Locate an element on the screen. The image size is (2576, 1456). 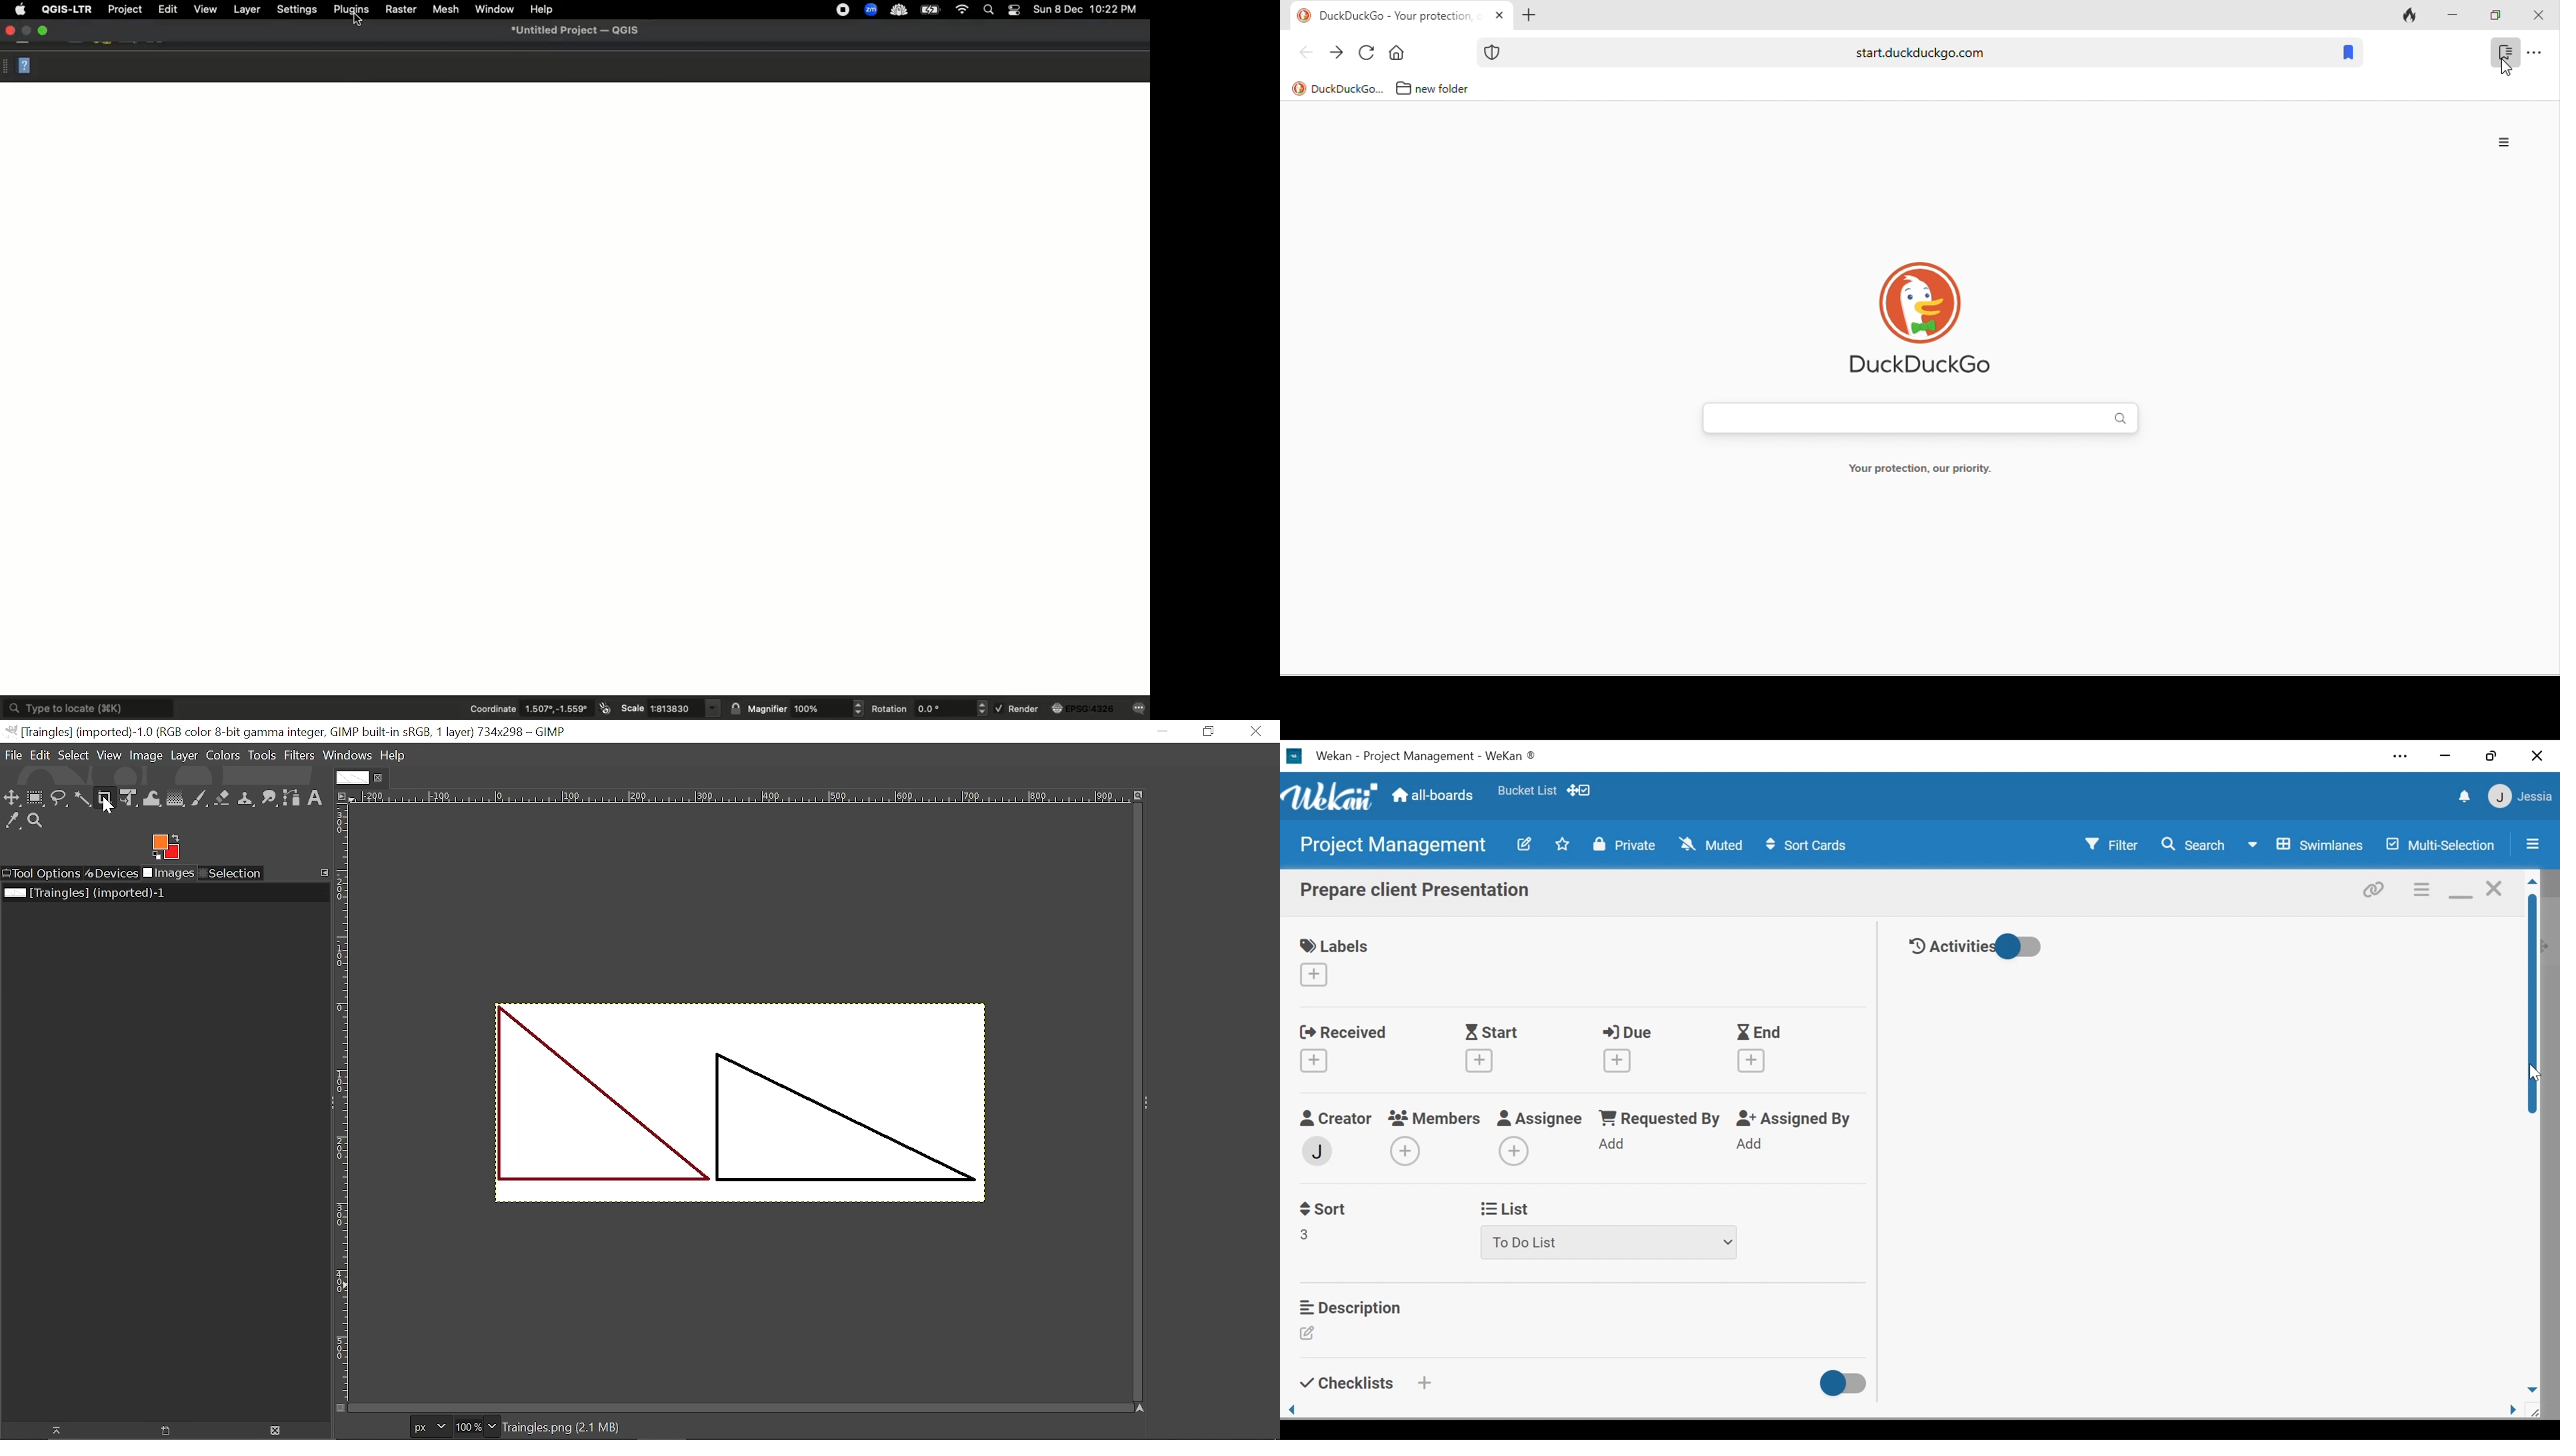
Images is located at coordinates (168, 873).